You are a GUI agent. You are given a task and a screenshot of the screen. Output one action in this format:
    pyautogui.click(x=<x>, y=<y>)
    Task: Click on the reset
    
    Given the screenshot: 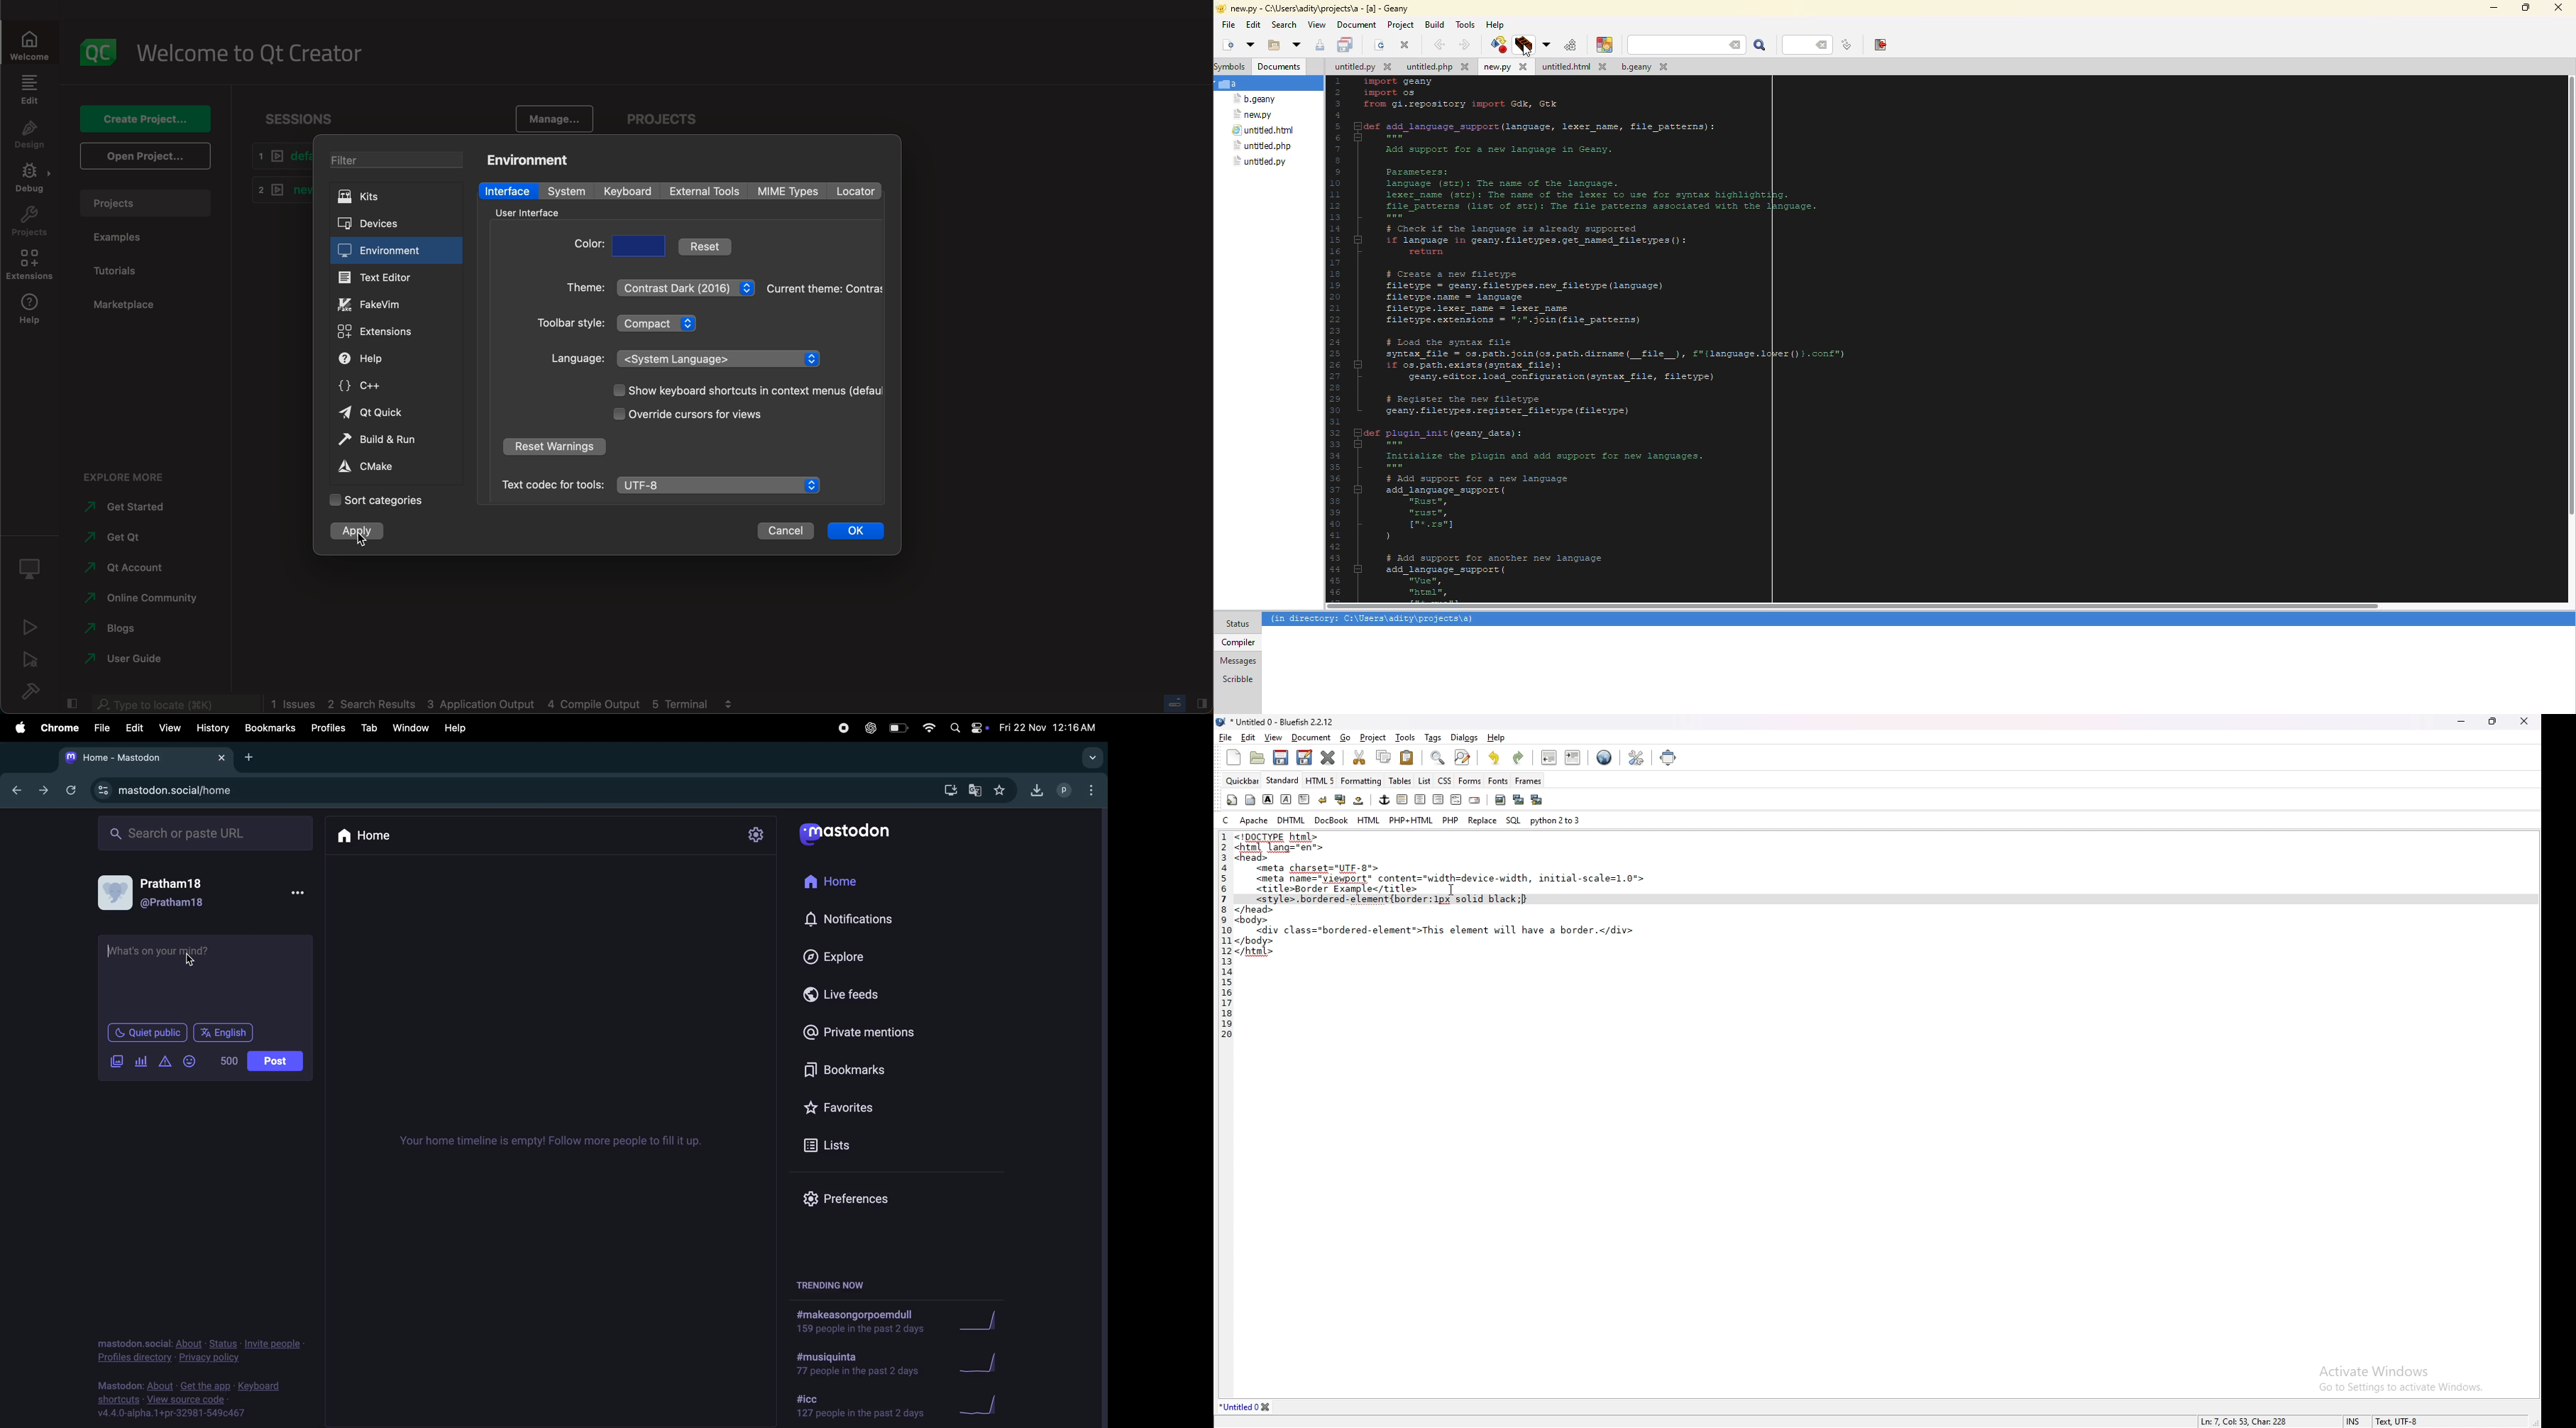 What is the action you would take?
    pyautogui.click(x=705, y=246)
    